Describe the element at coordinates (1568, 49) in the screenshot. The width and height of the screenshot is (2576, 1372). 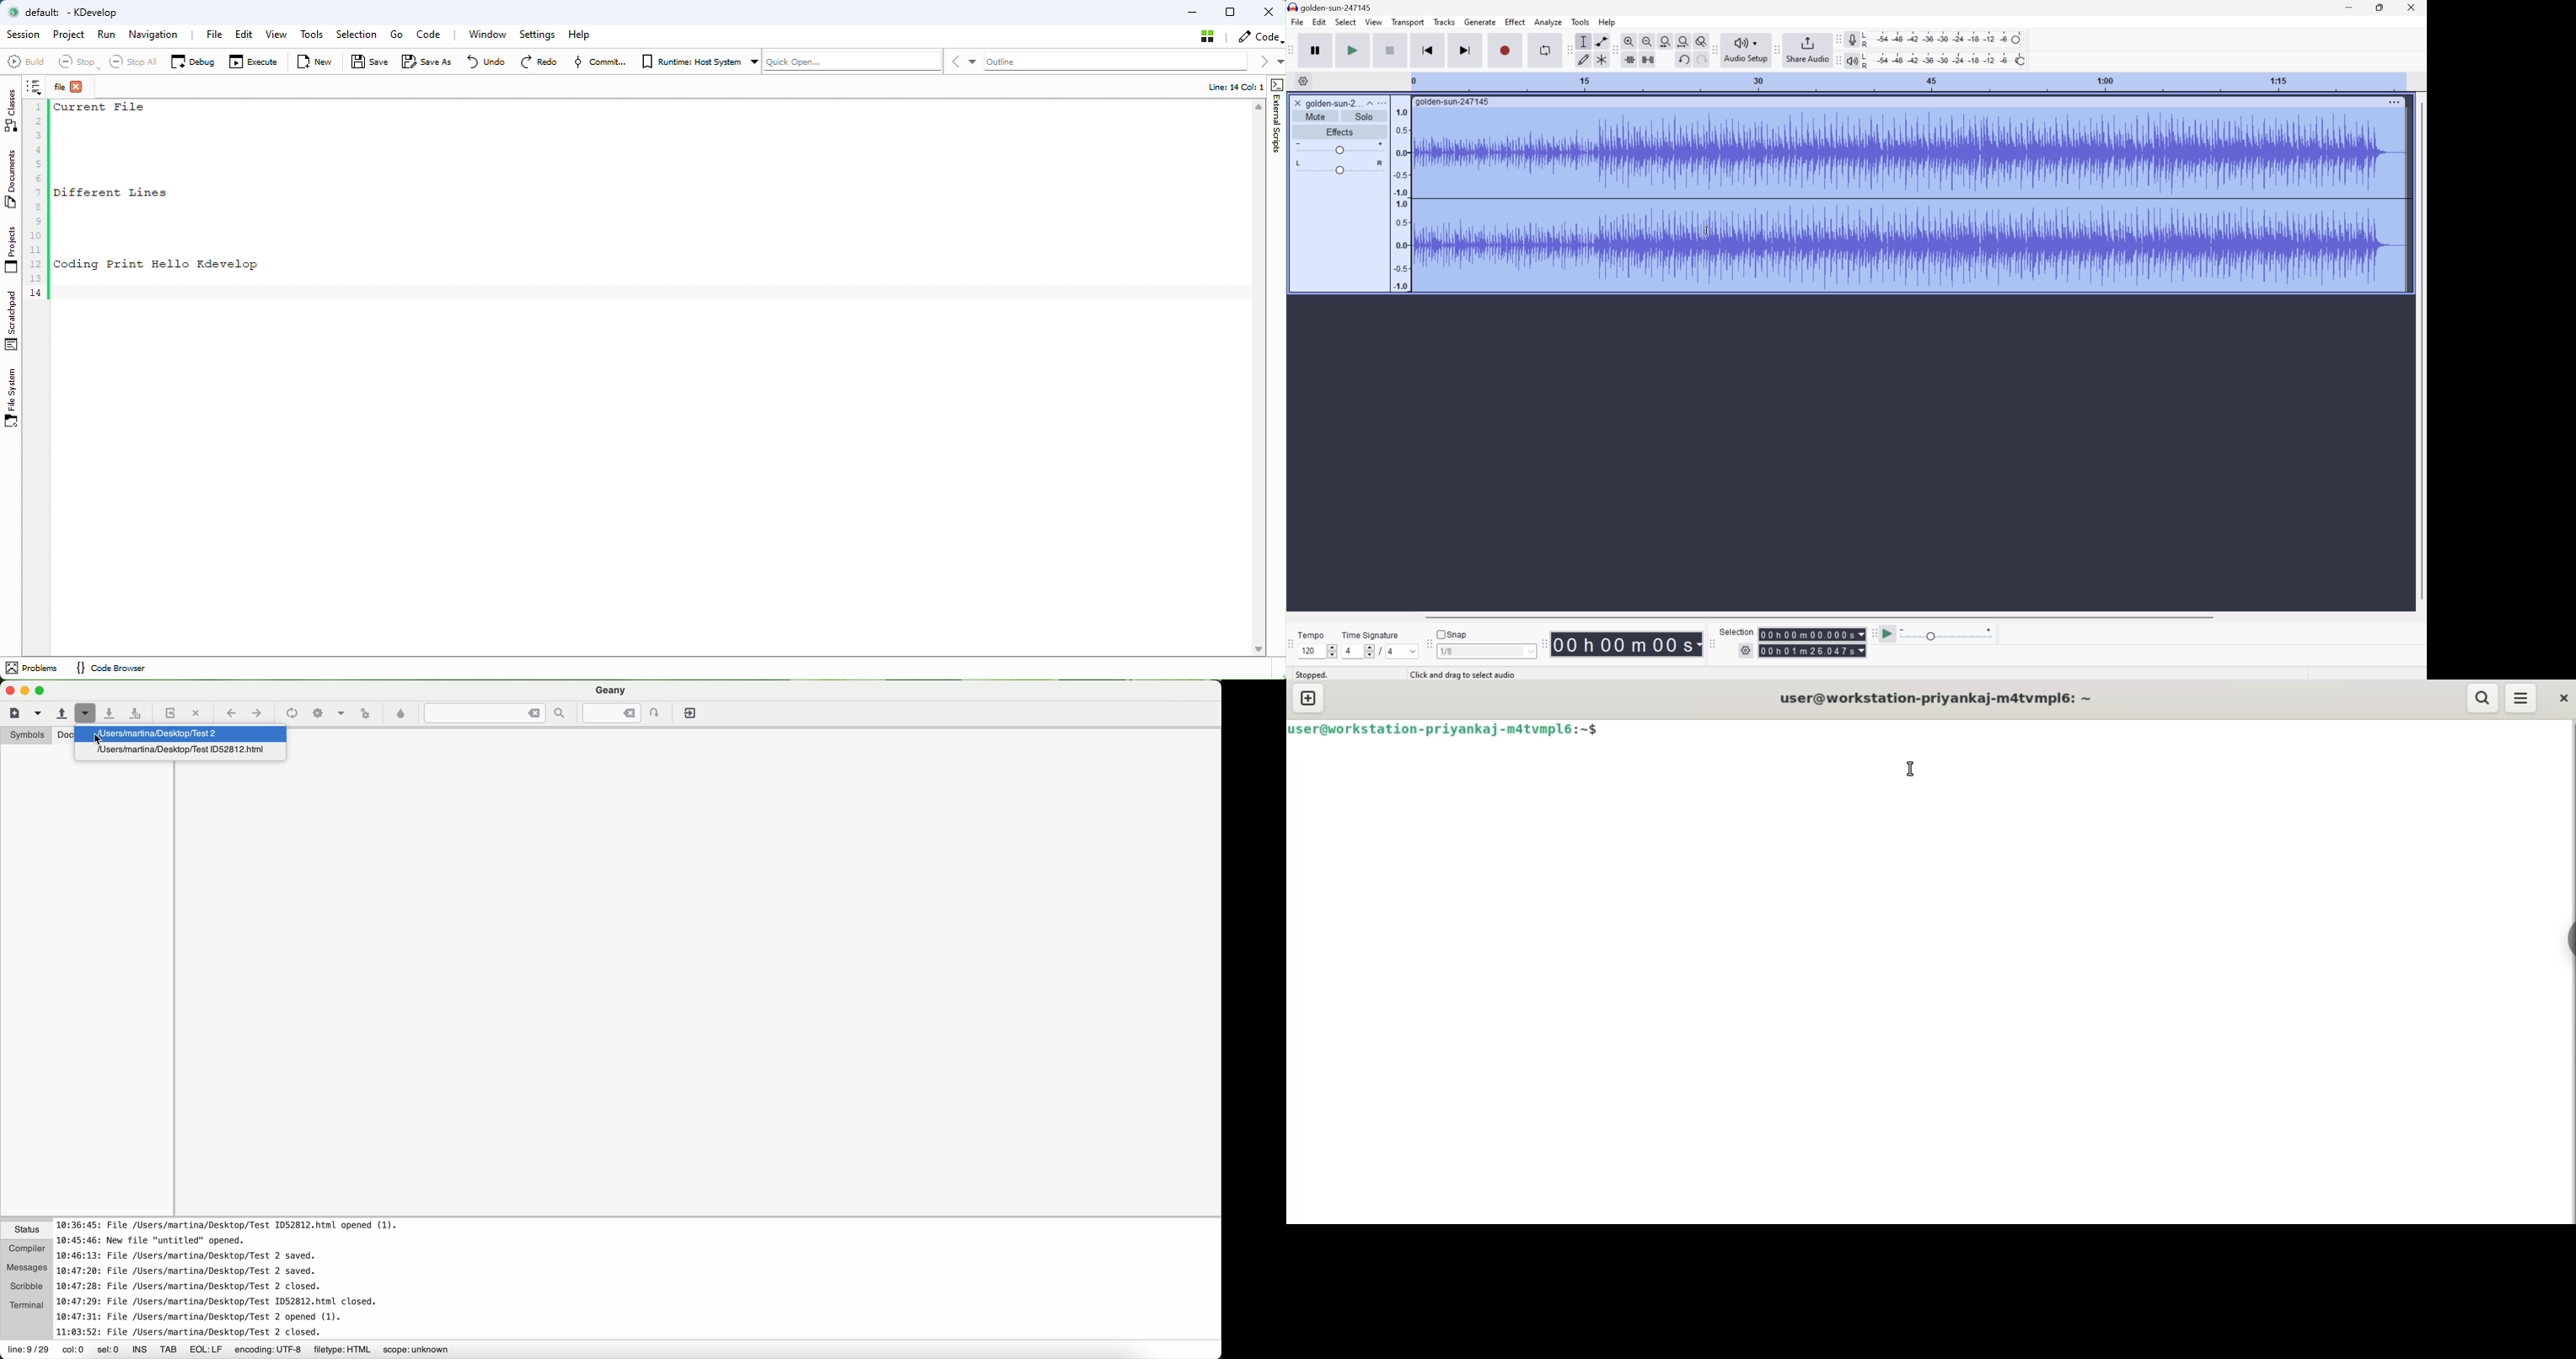
I see `Audacity edit toolbar` at that location.